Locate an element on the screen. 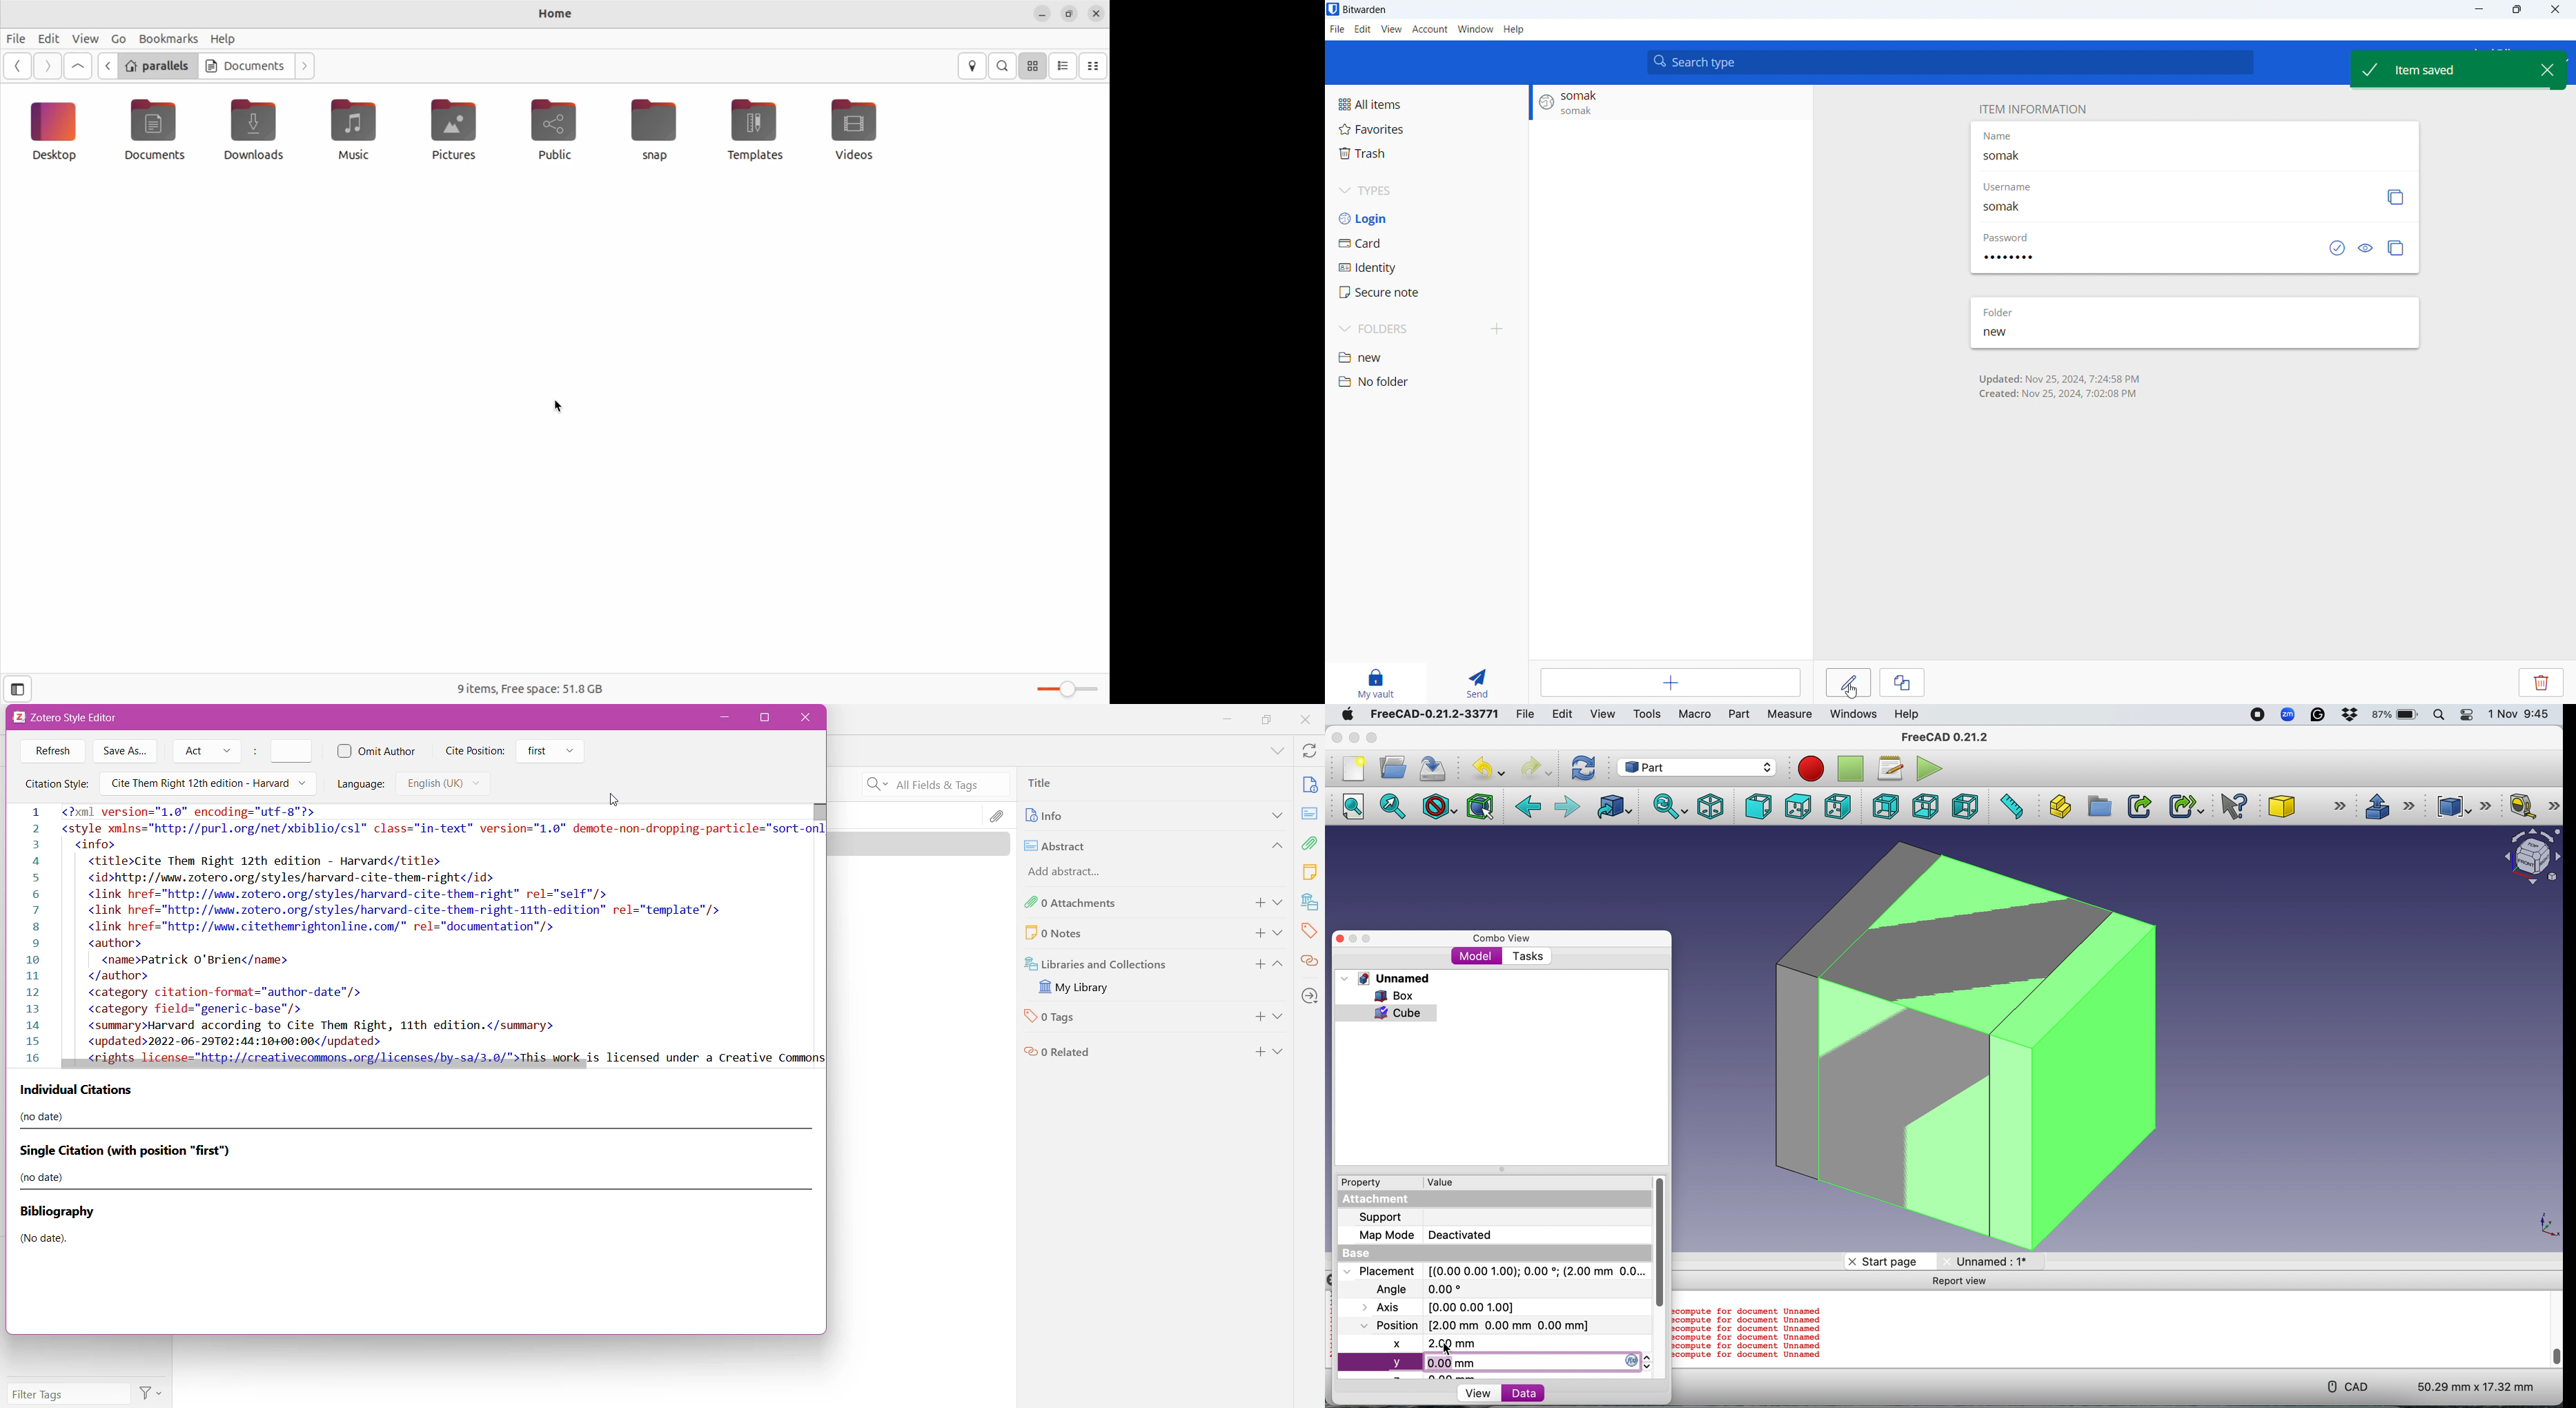 The height and width of the screenshot is (1428, 2576). Minimise is located at coordinates (1354, 939).